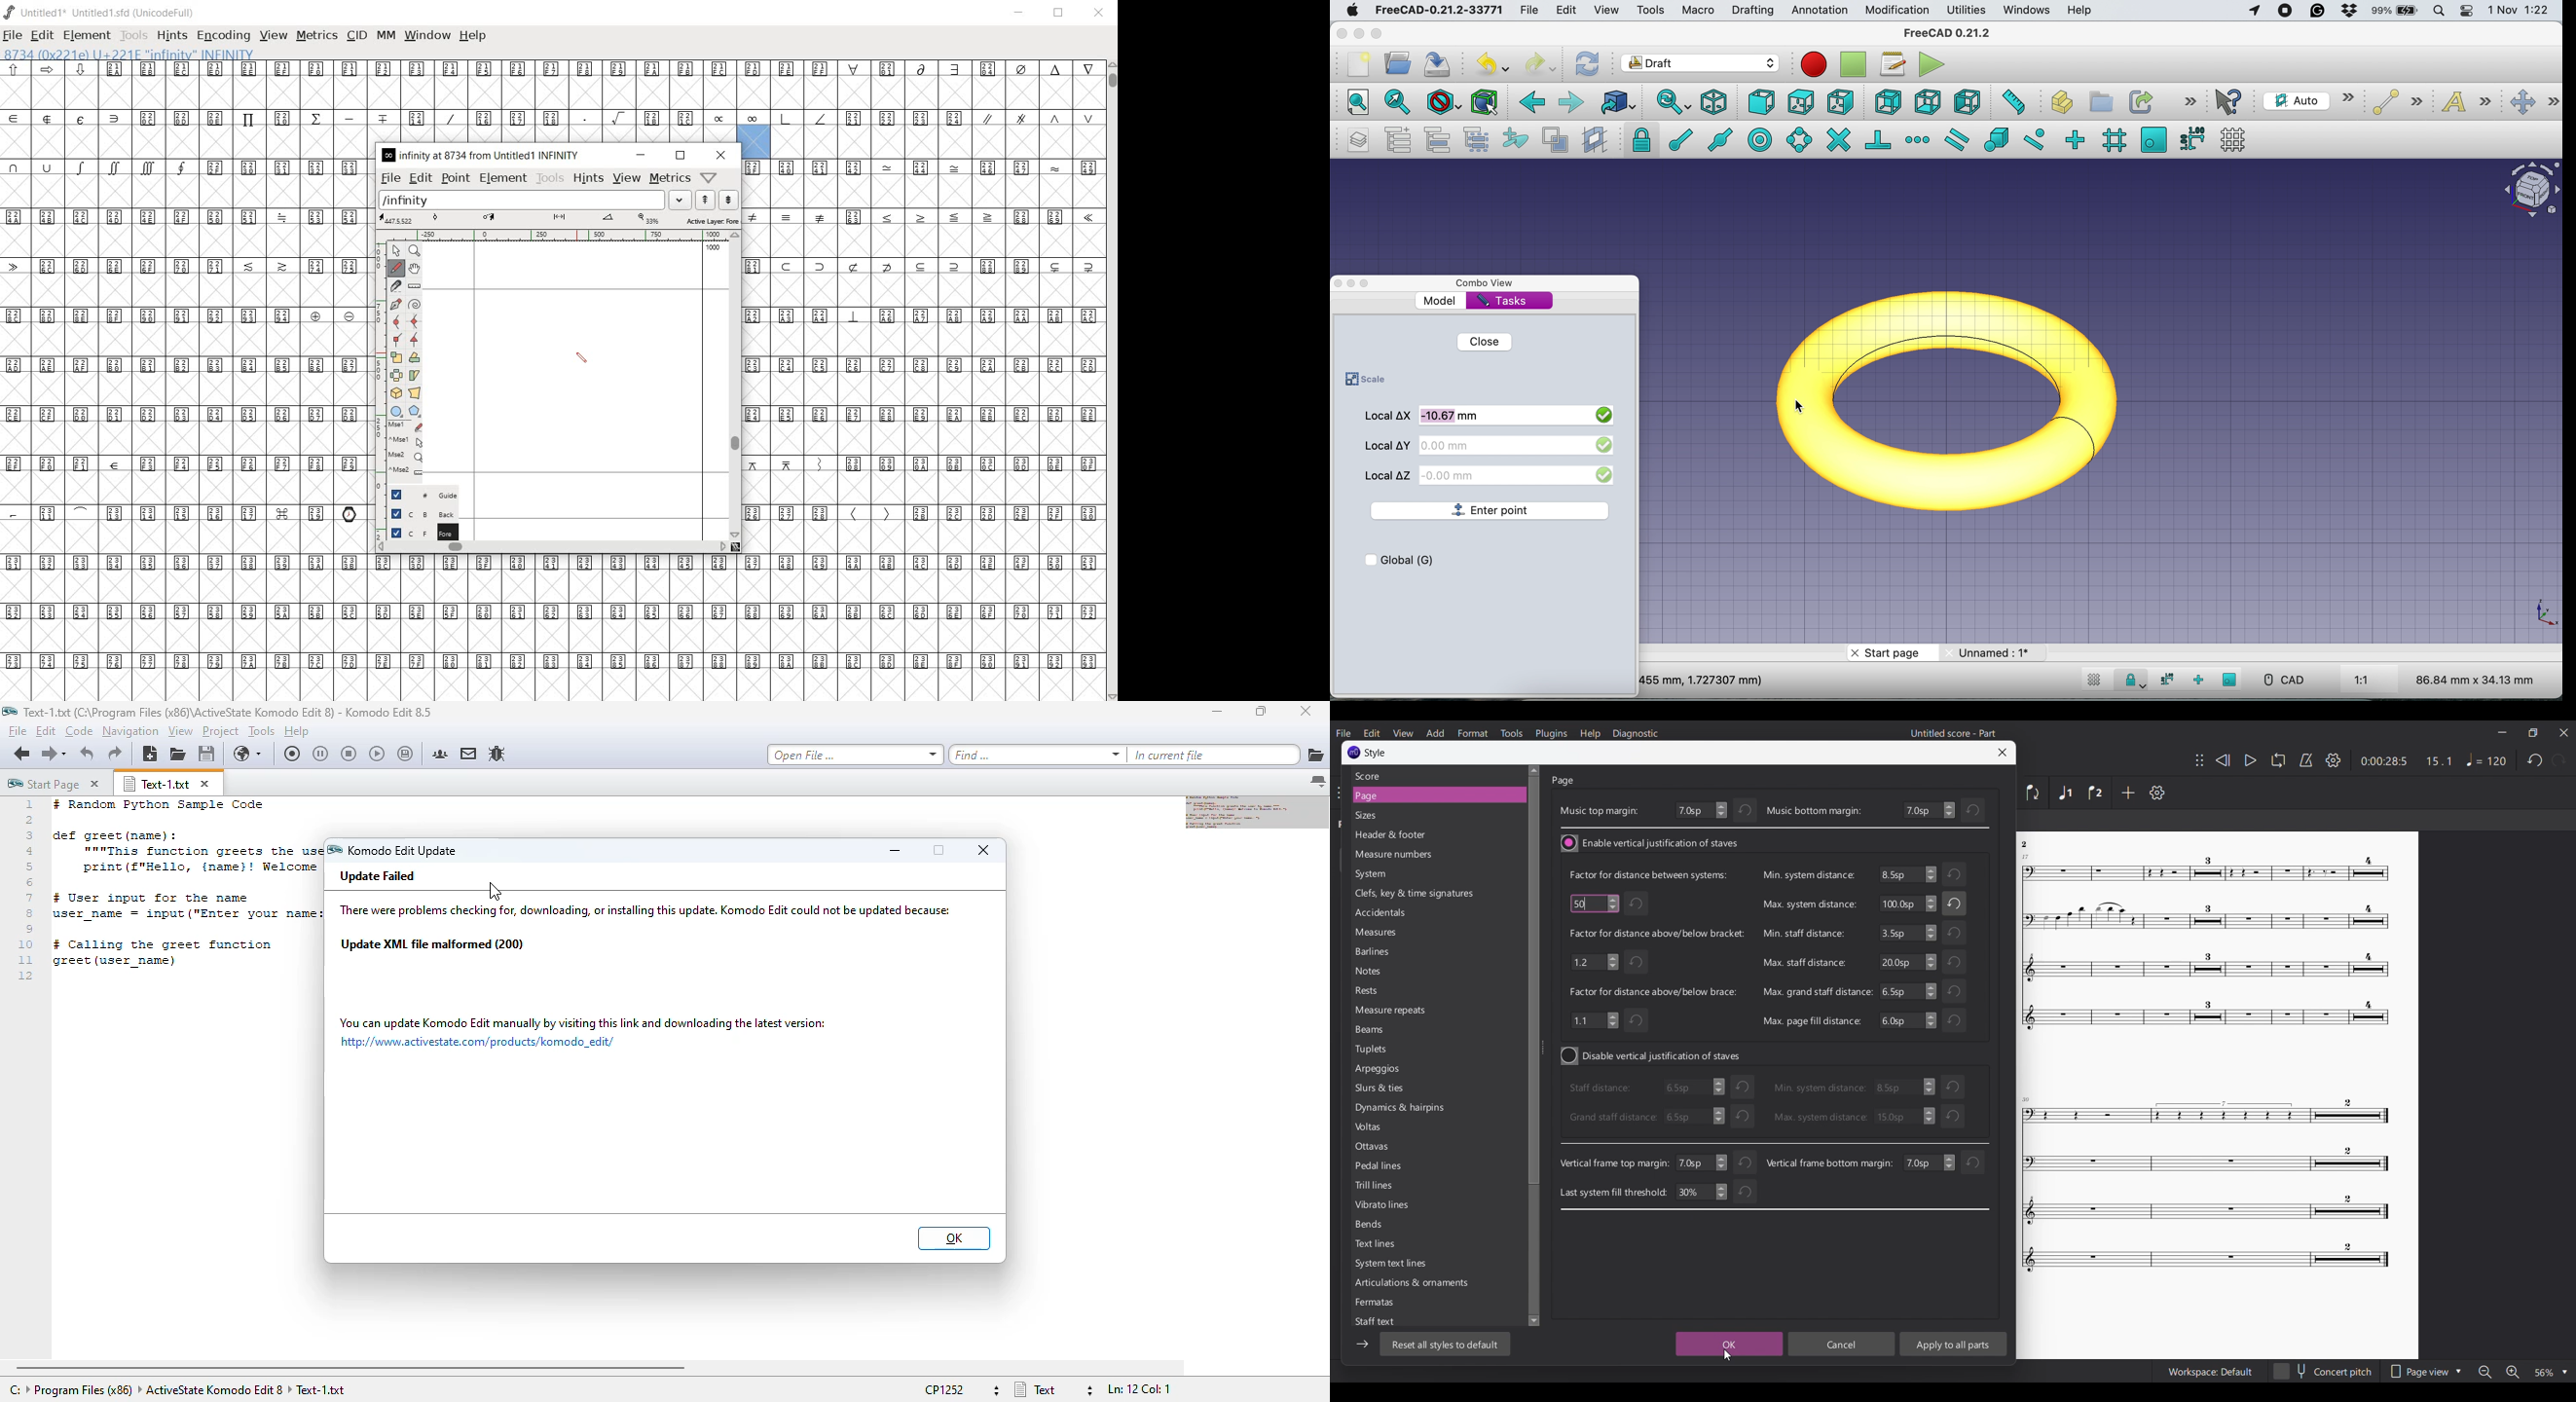  Describe the element at coordinates (2133, 679) in the screenshot. I see `Snap Lock` at that location.